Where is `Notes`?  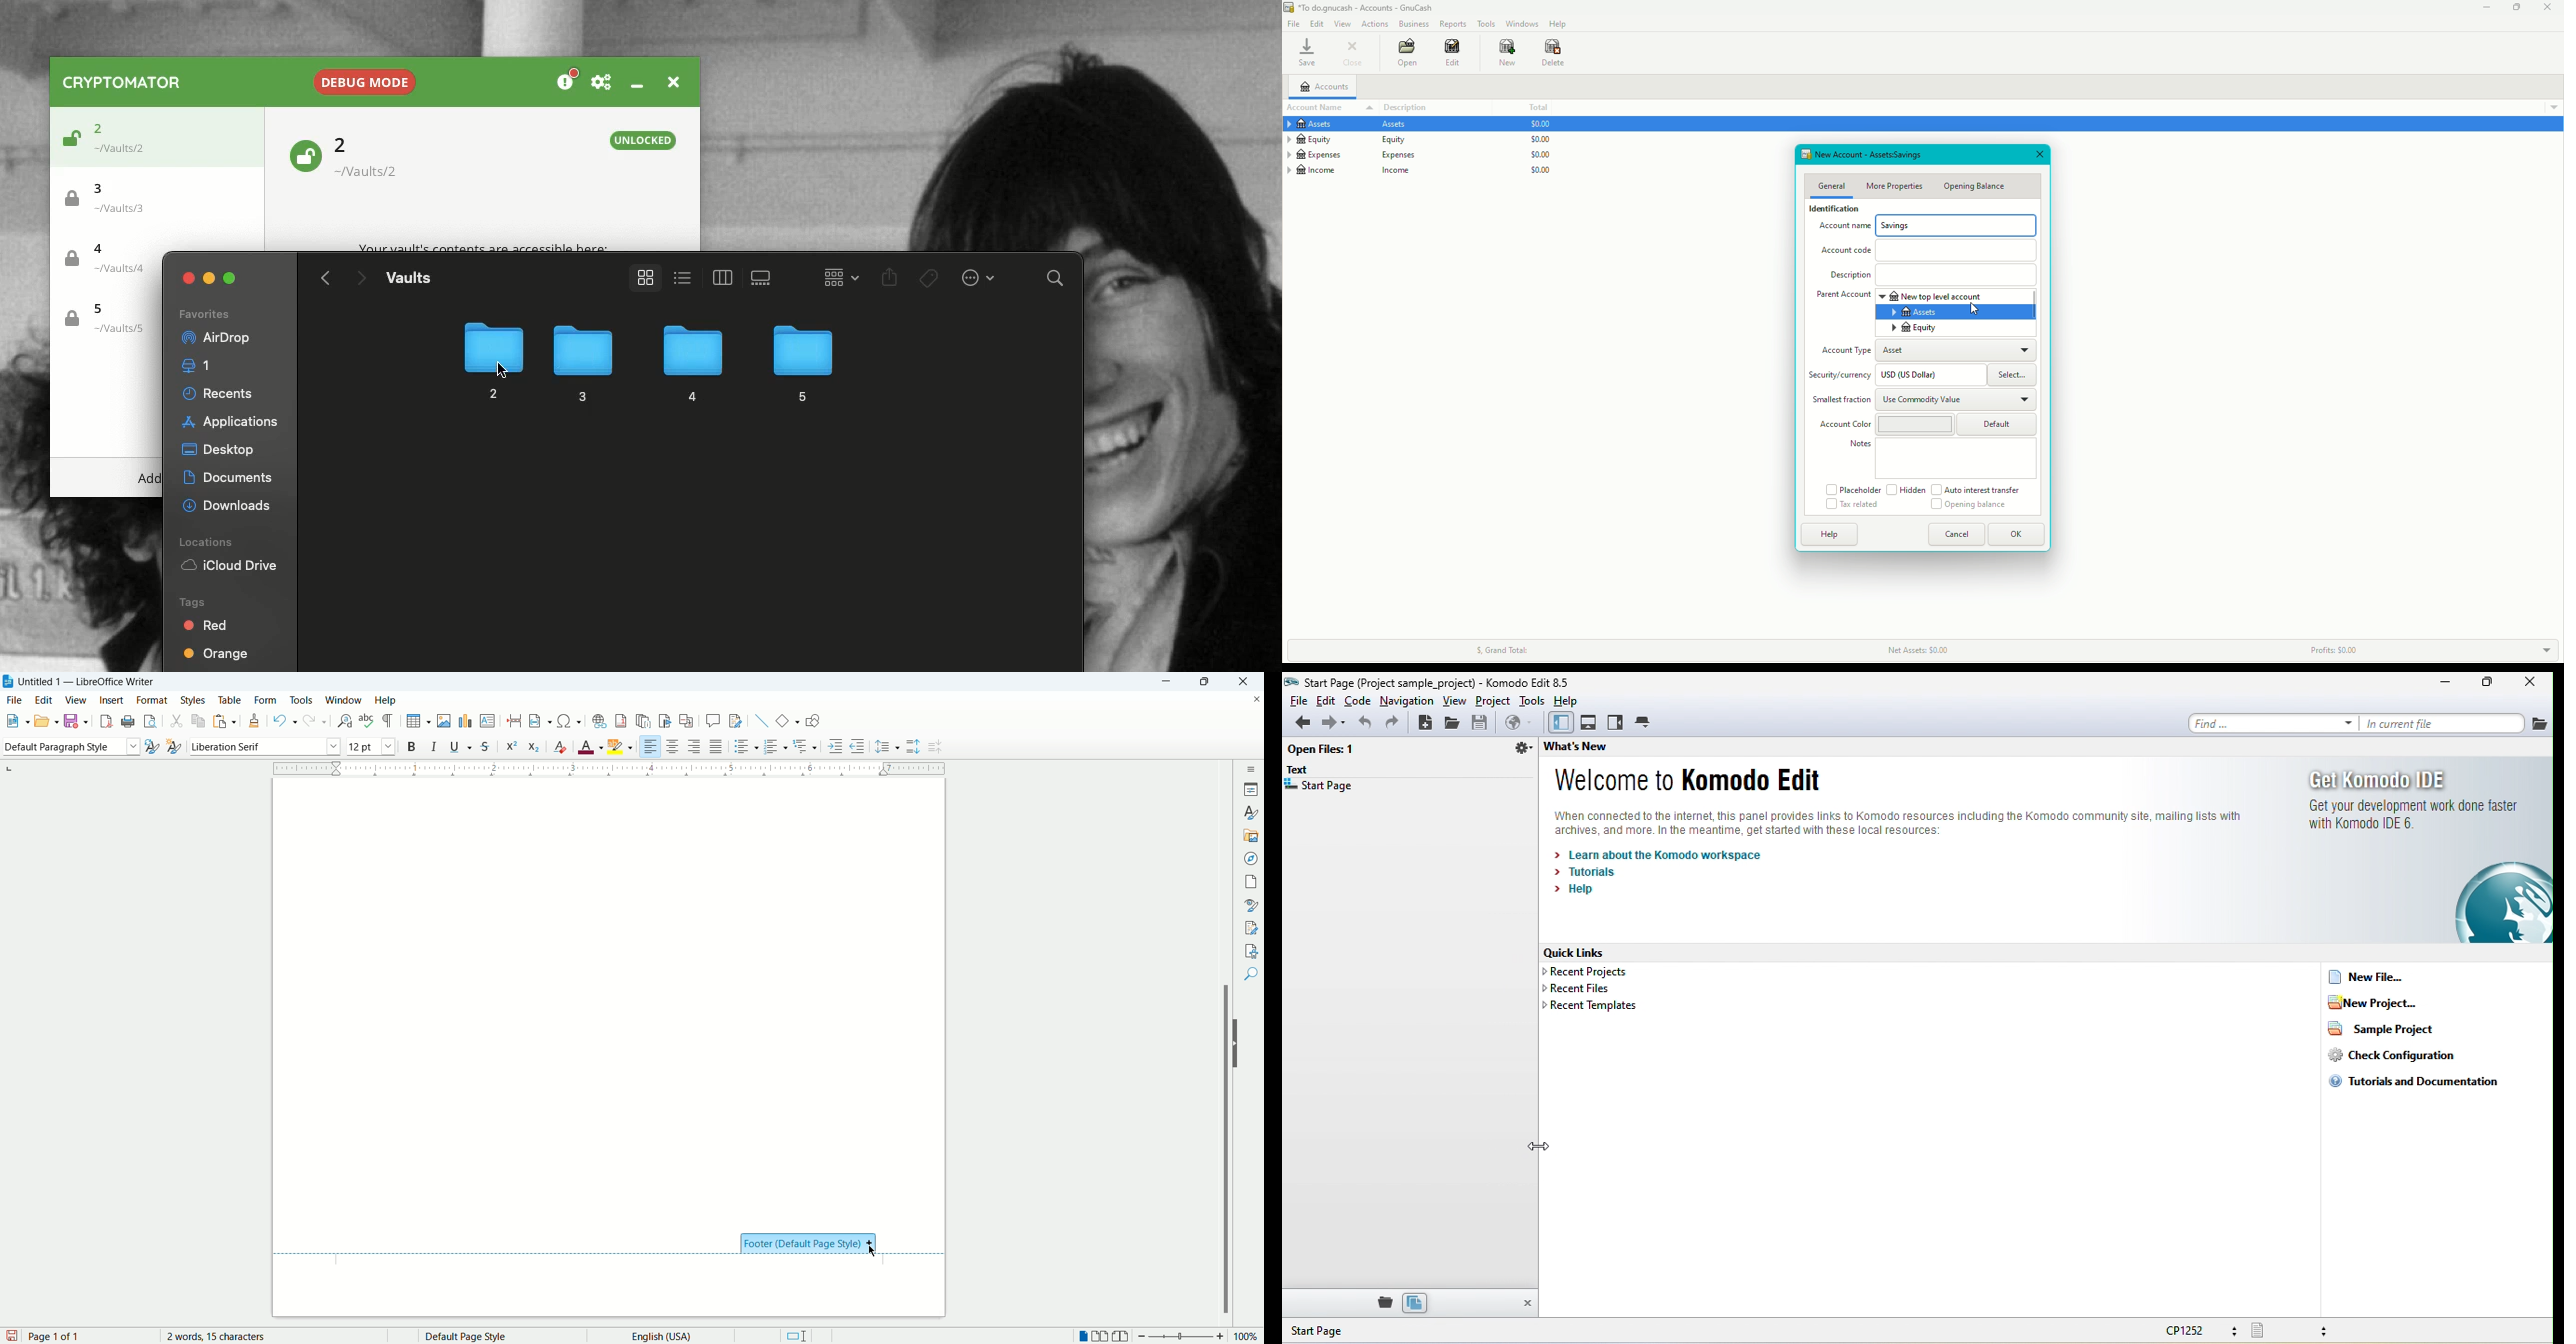 Notes is located at coordinates (1860, 444).